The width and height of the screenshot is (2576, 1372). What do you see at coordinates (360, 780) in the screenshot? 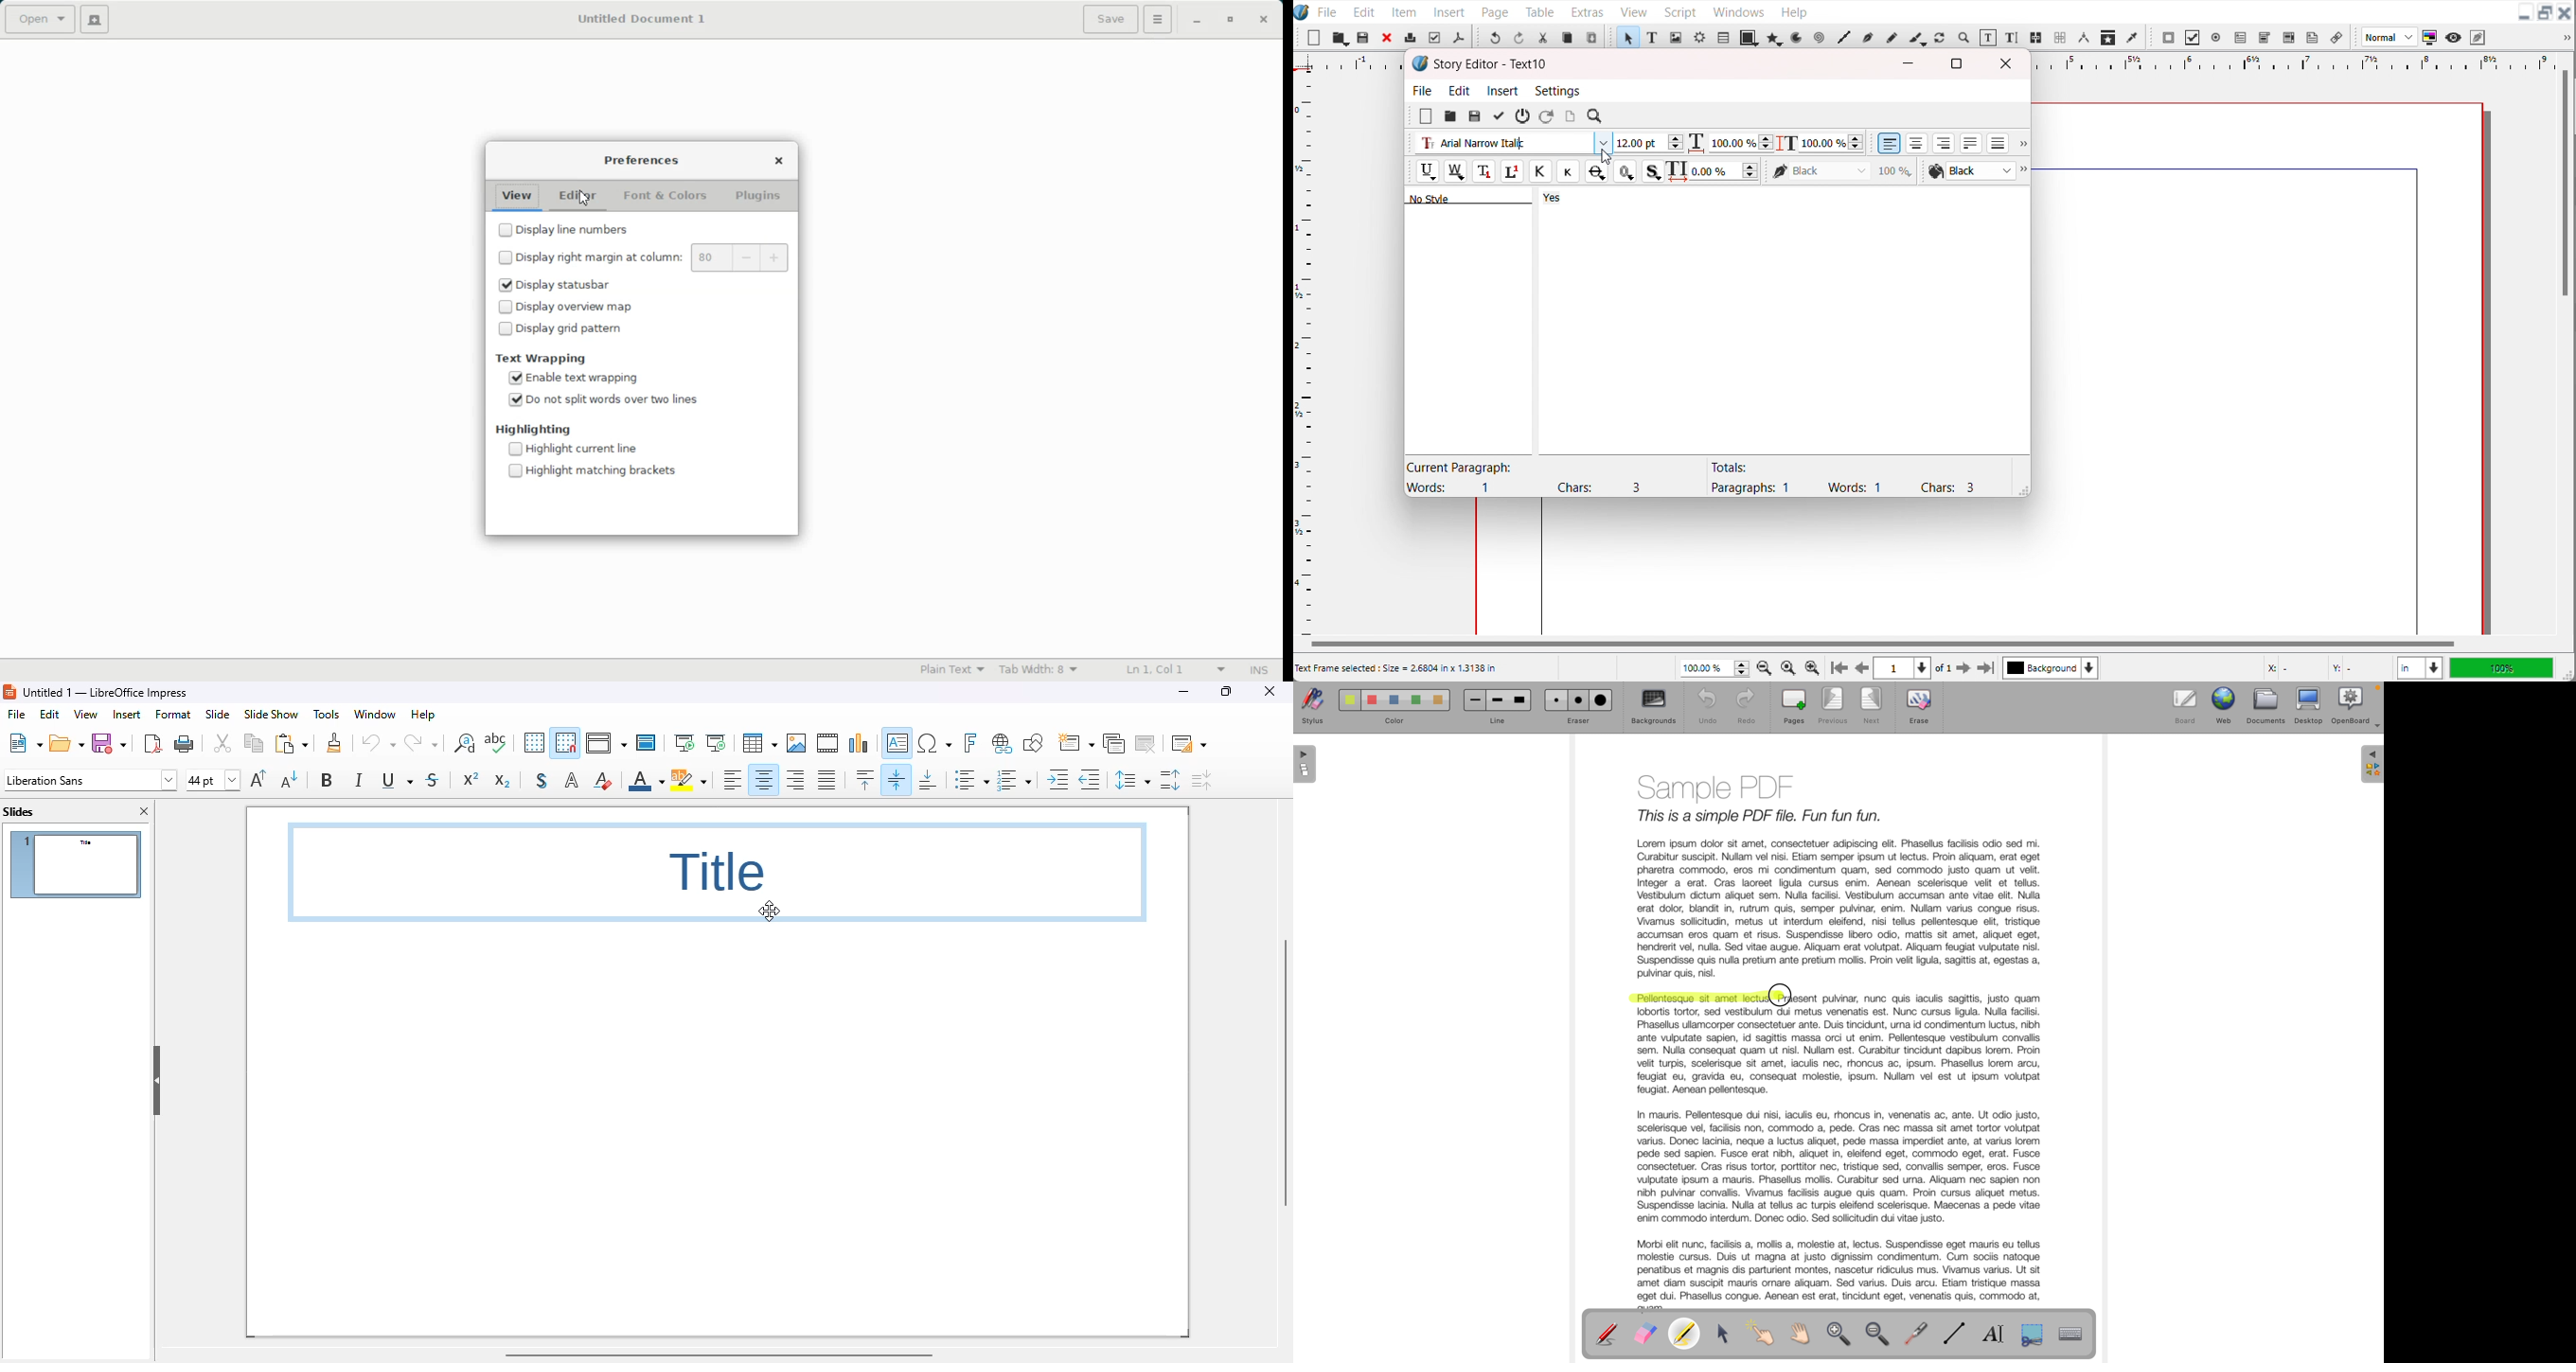
I see `italic` at bounding box center [360, 780].